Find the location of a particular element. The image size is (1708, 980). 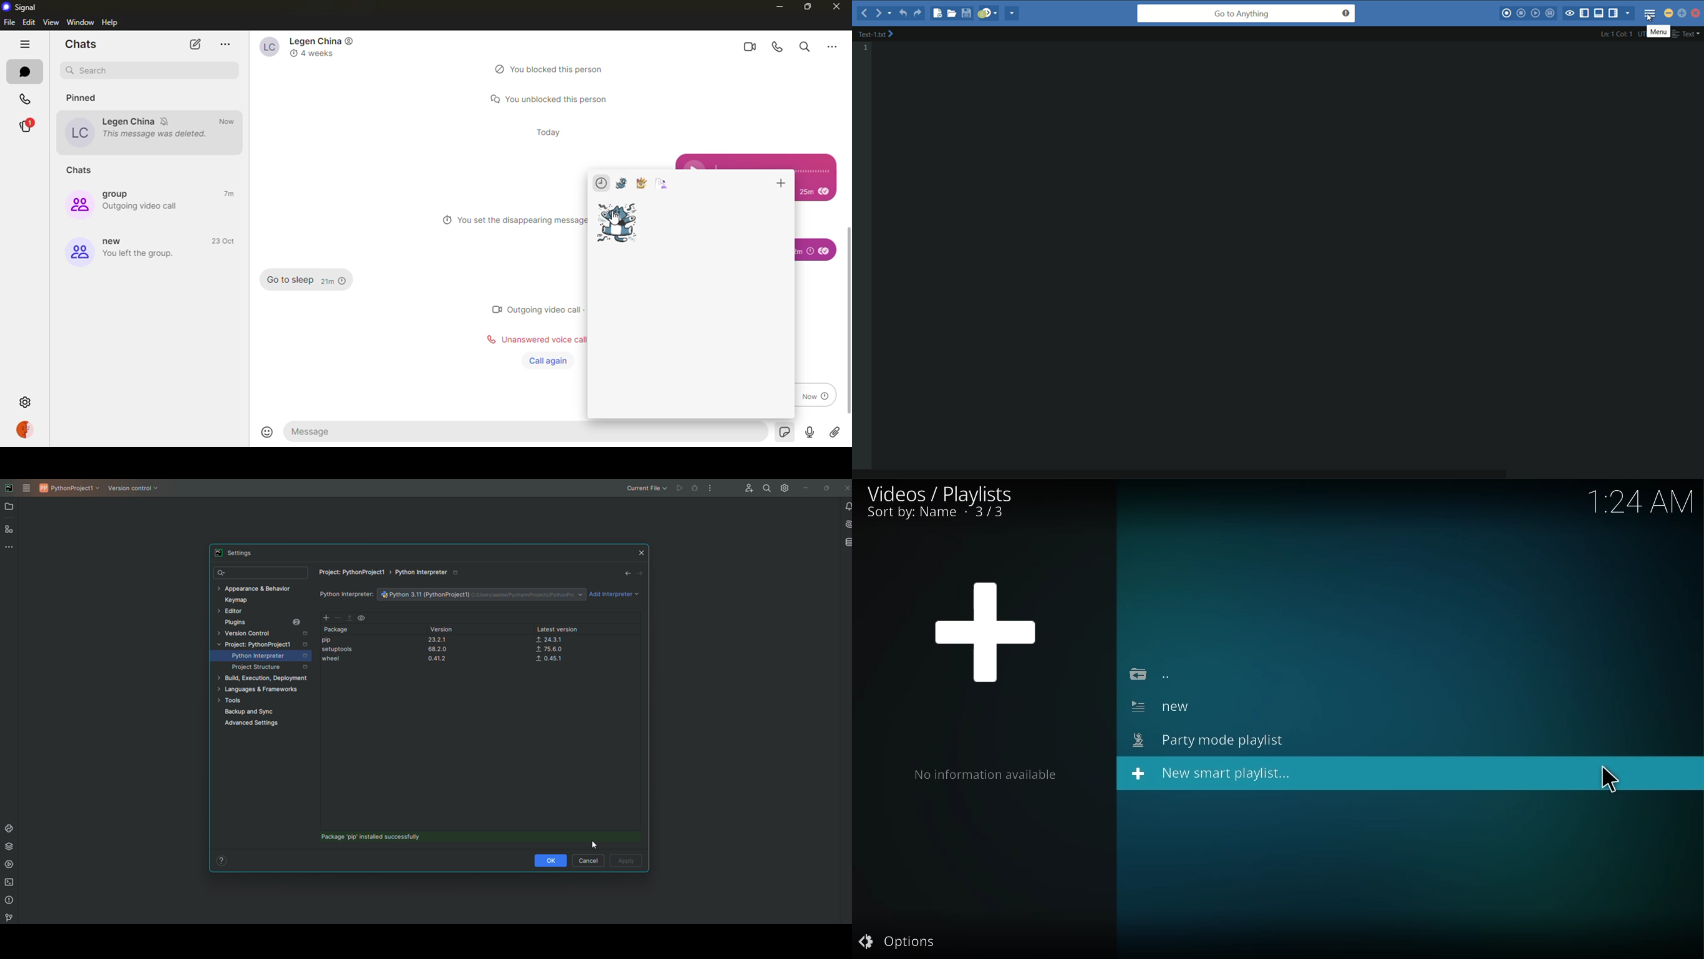

cursor is located at coordinates (1611, 779).